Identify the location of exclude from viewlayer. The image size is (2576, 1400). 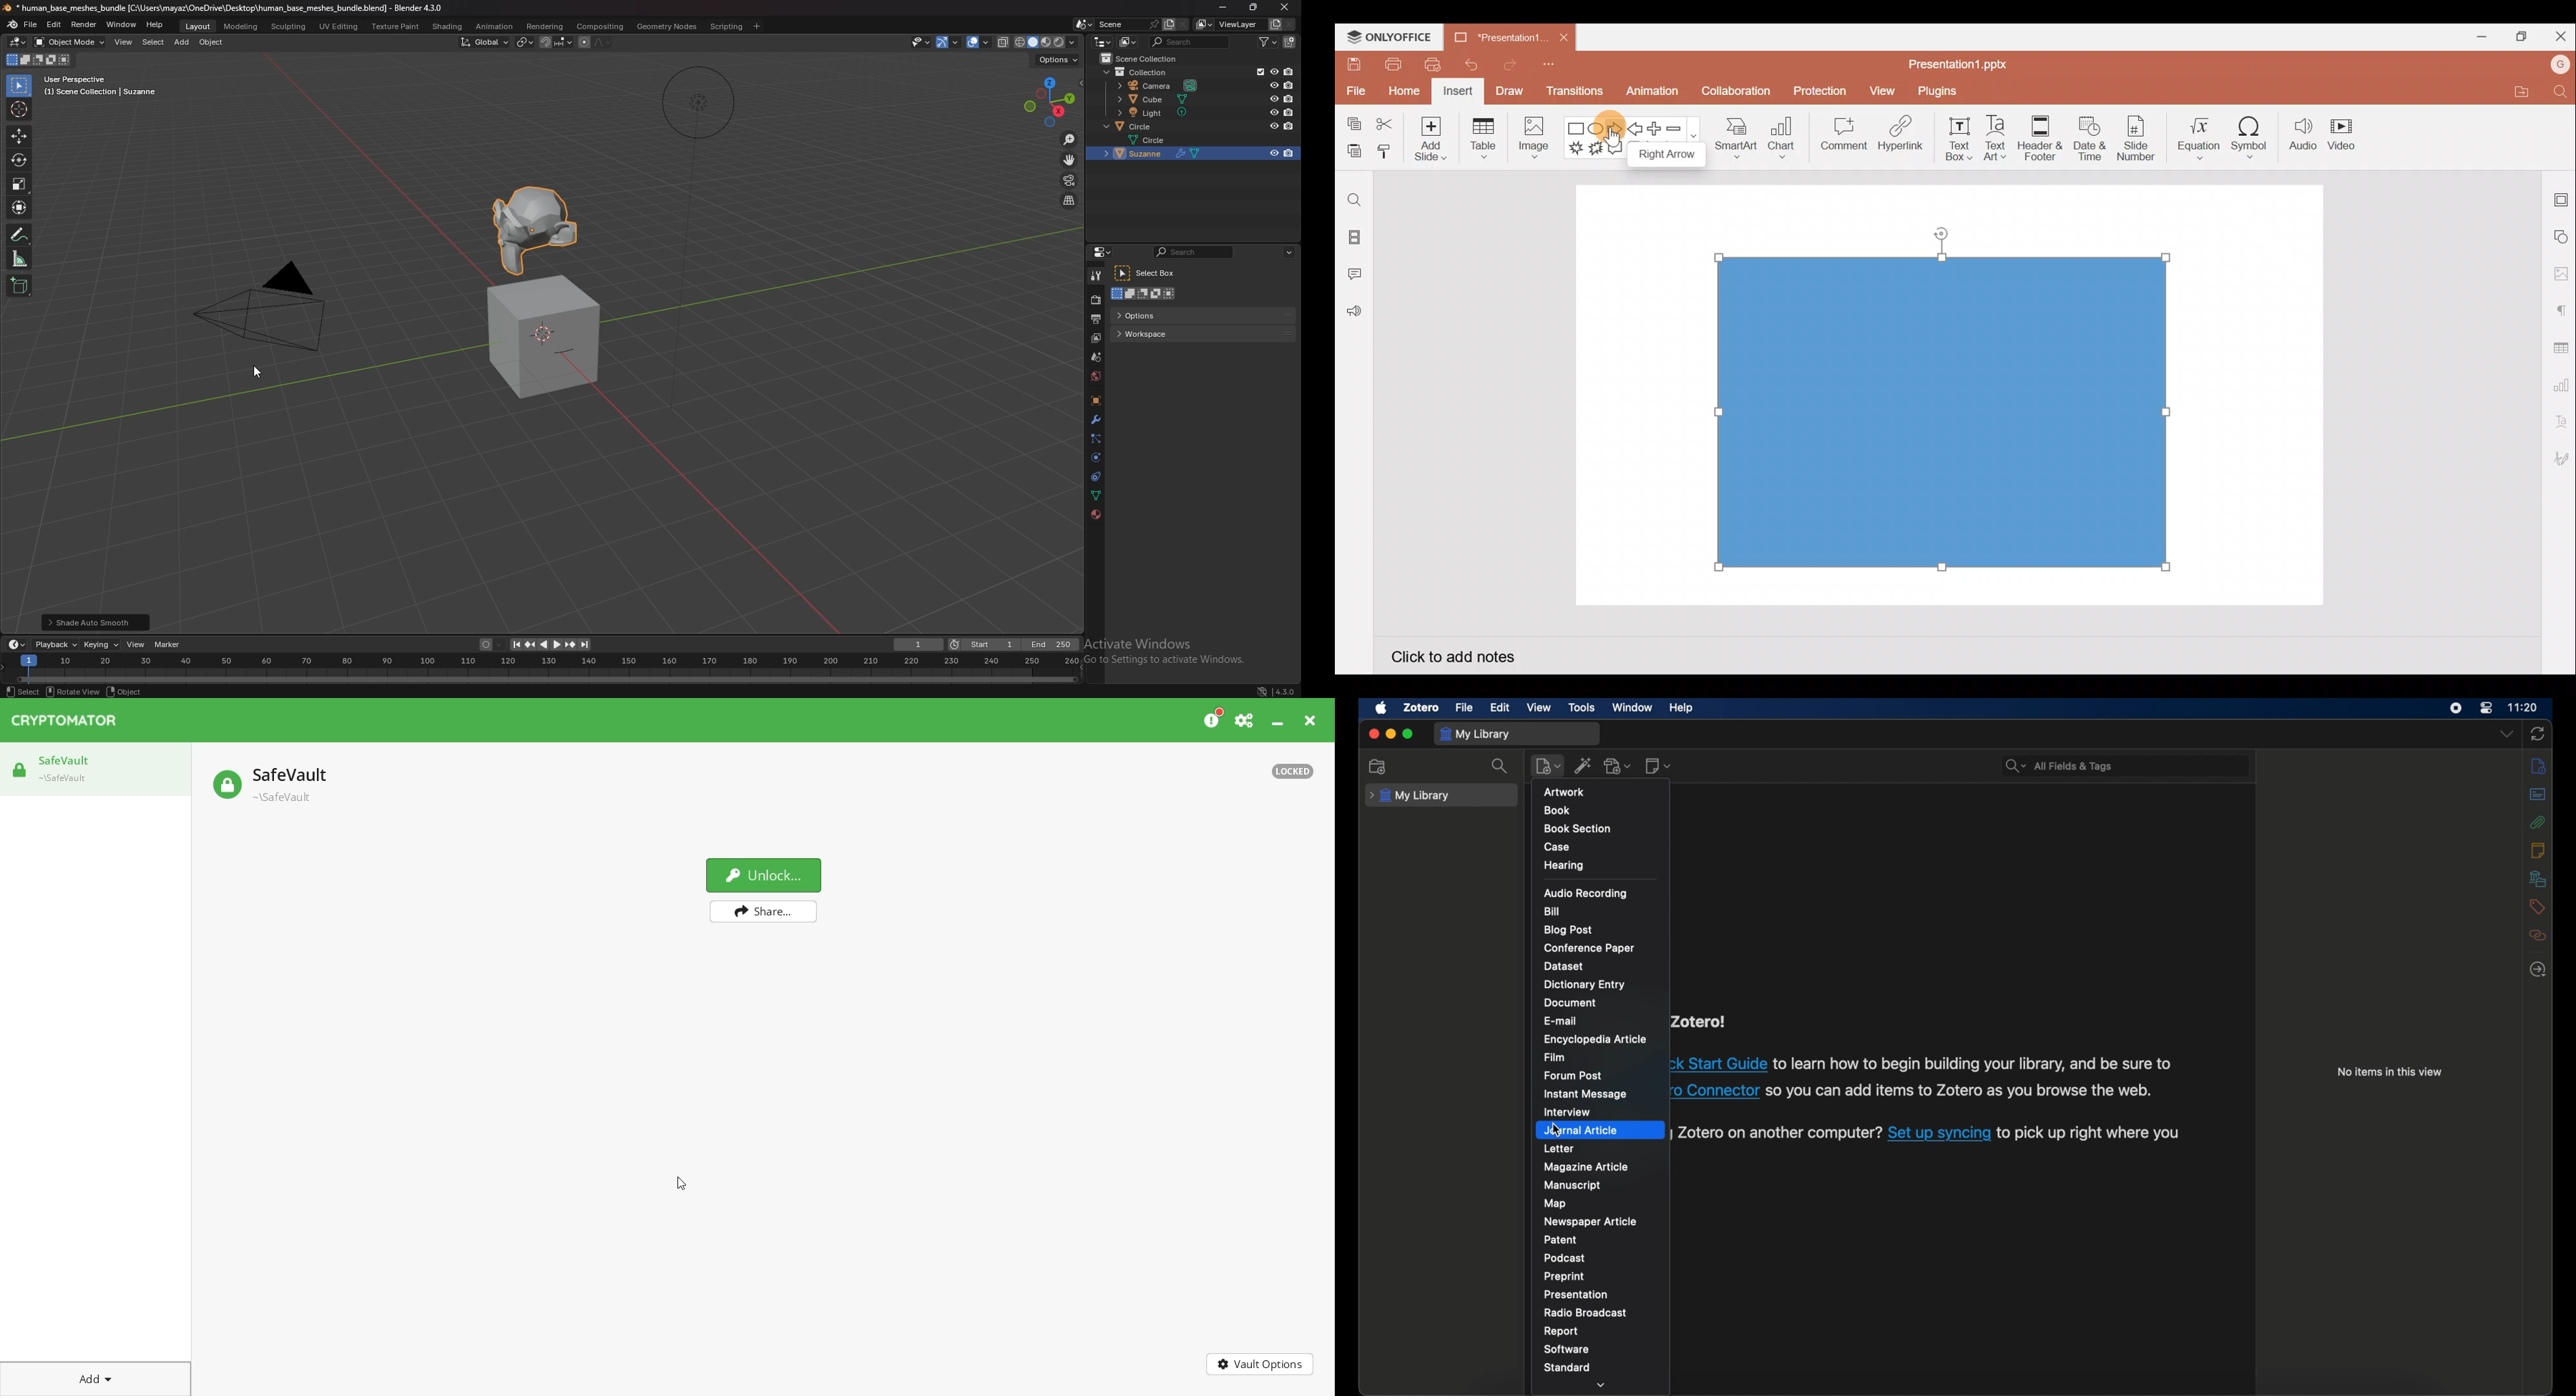
(1257, 72).